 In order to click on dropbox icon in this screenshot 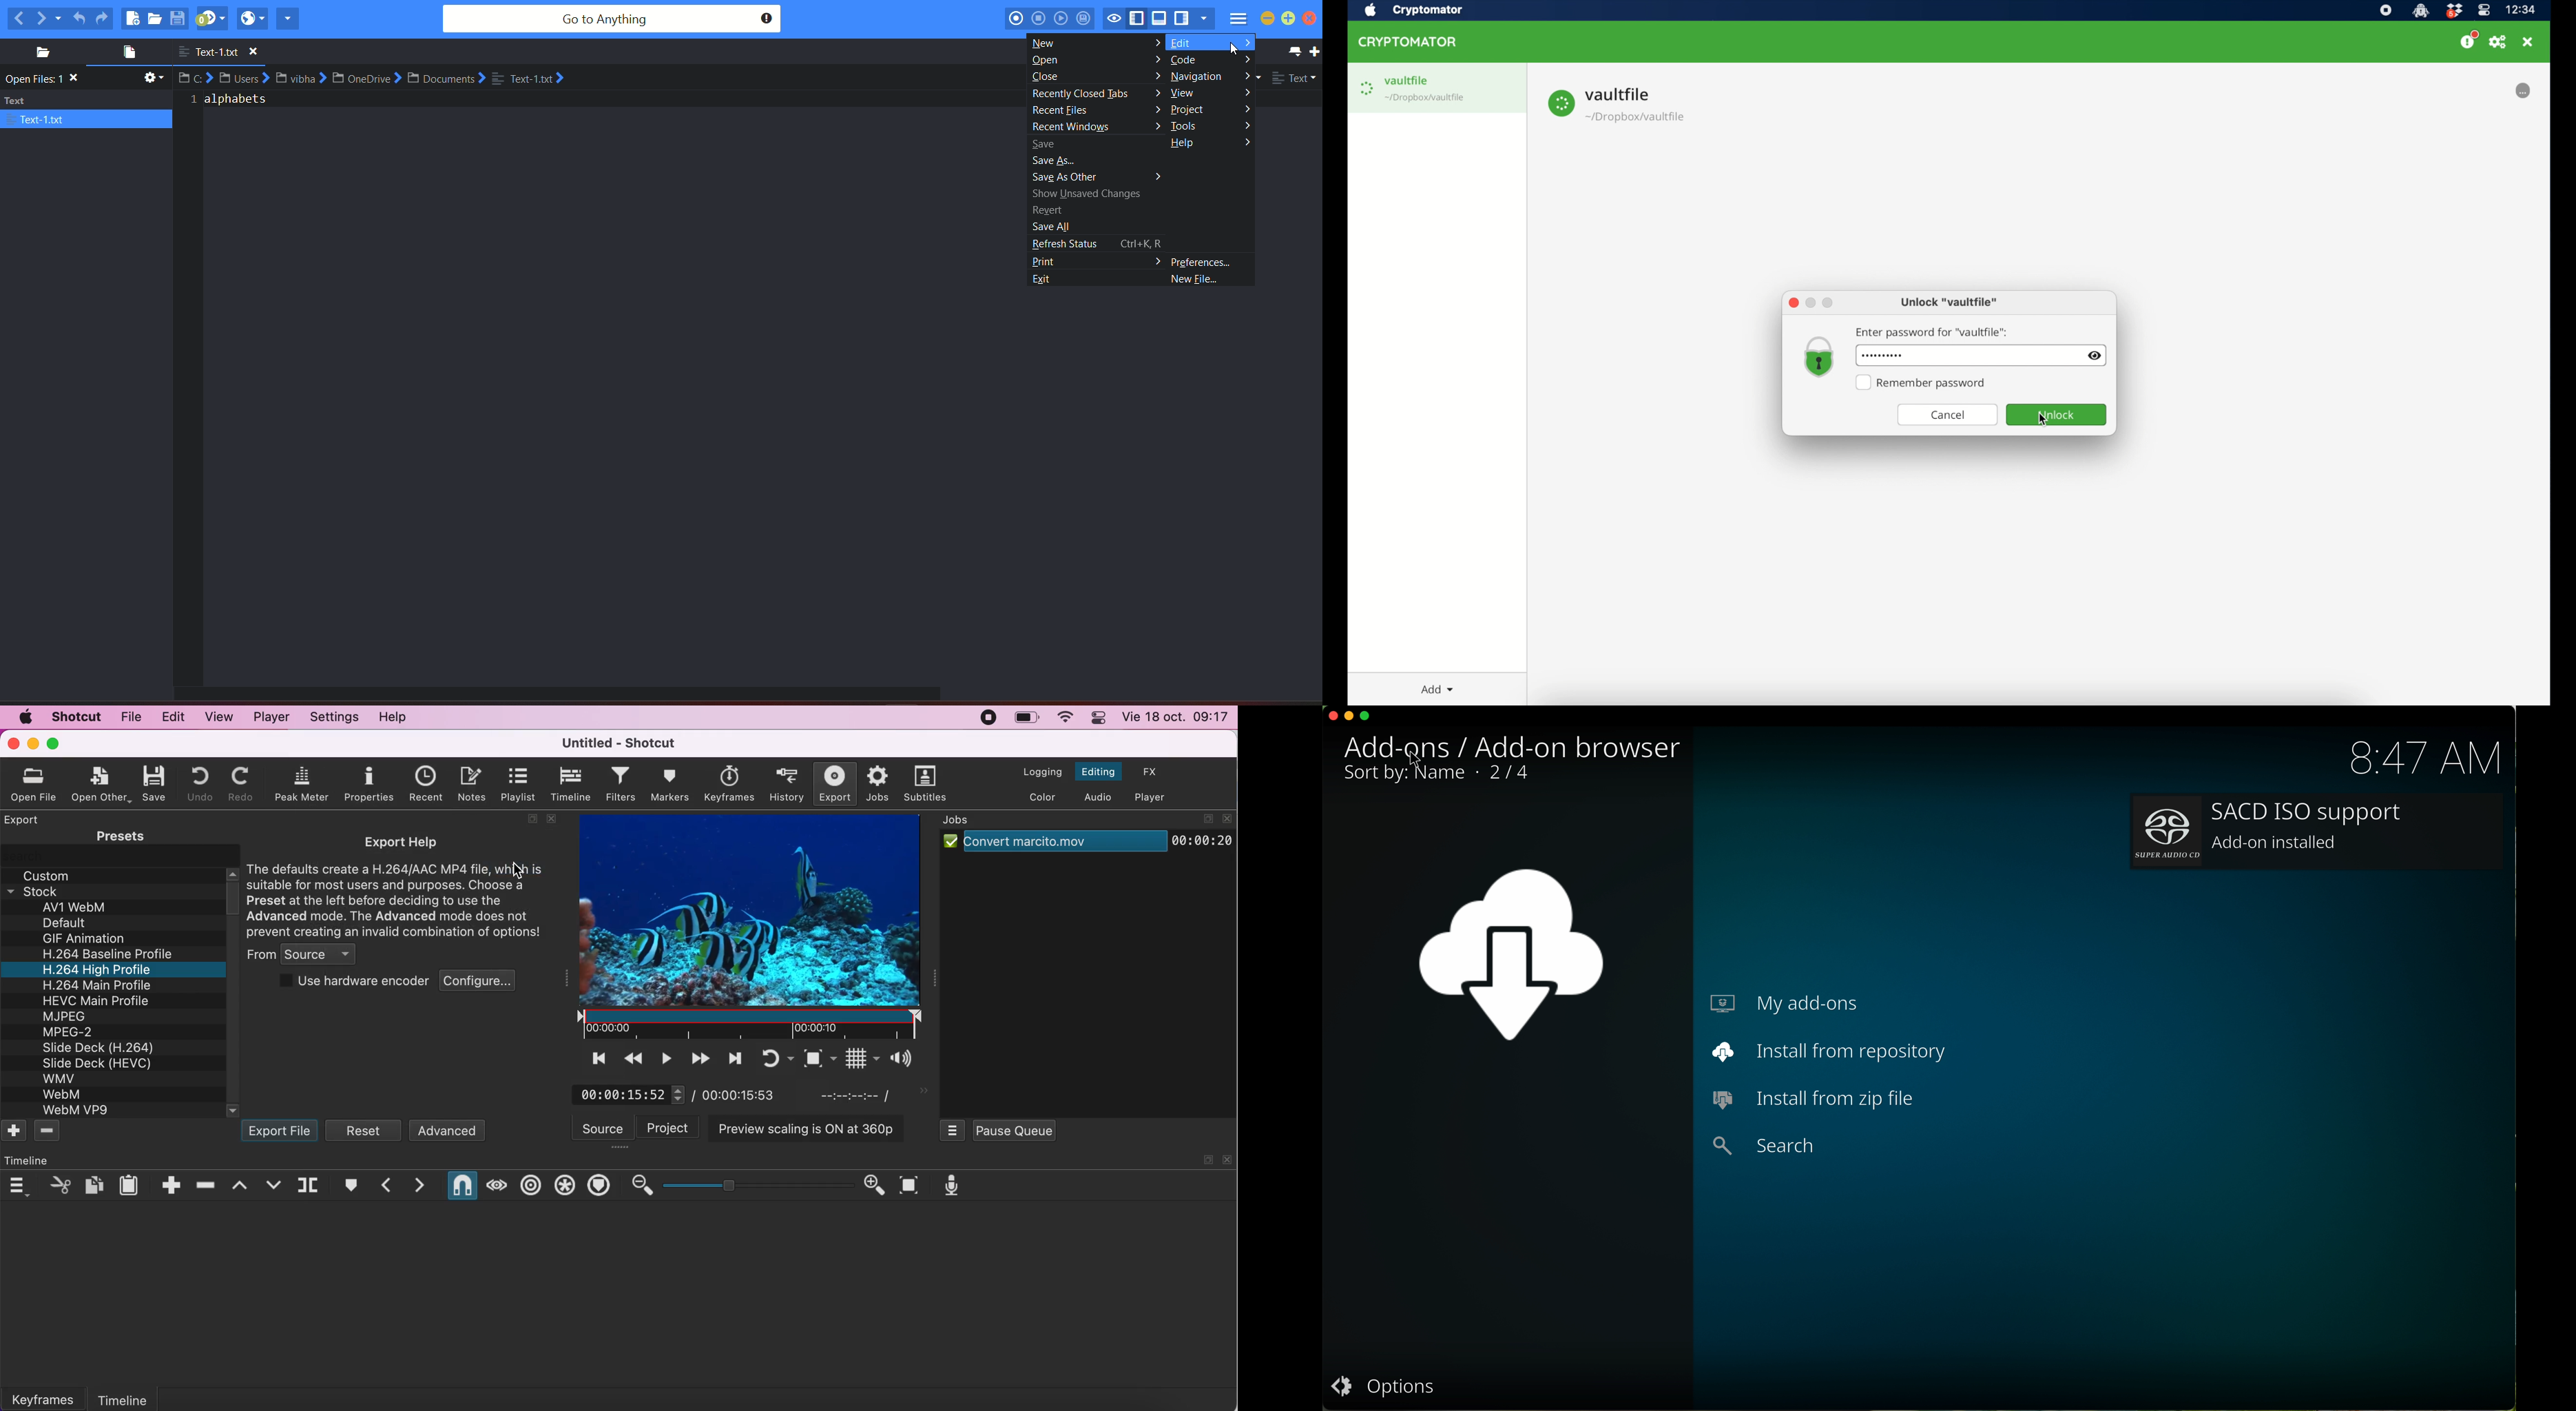, I will do `click(2454, 10)`.